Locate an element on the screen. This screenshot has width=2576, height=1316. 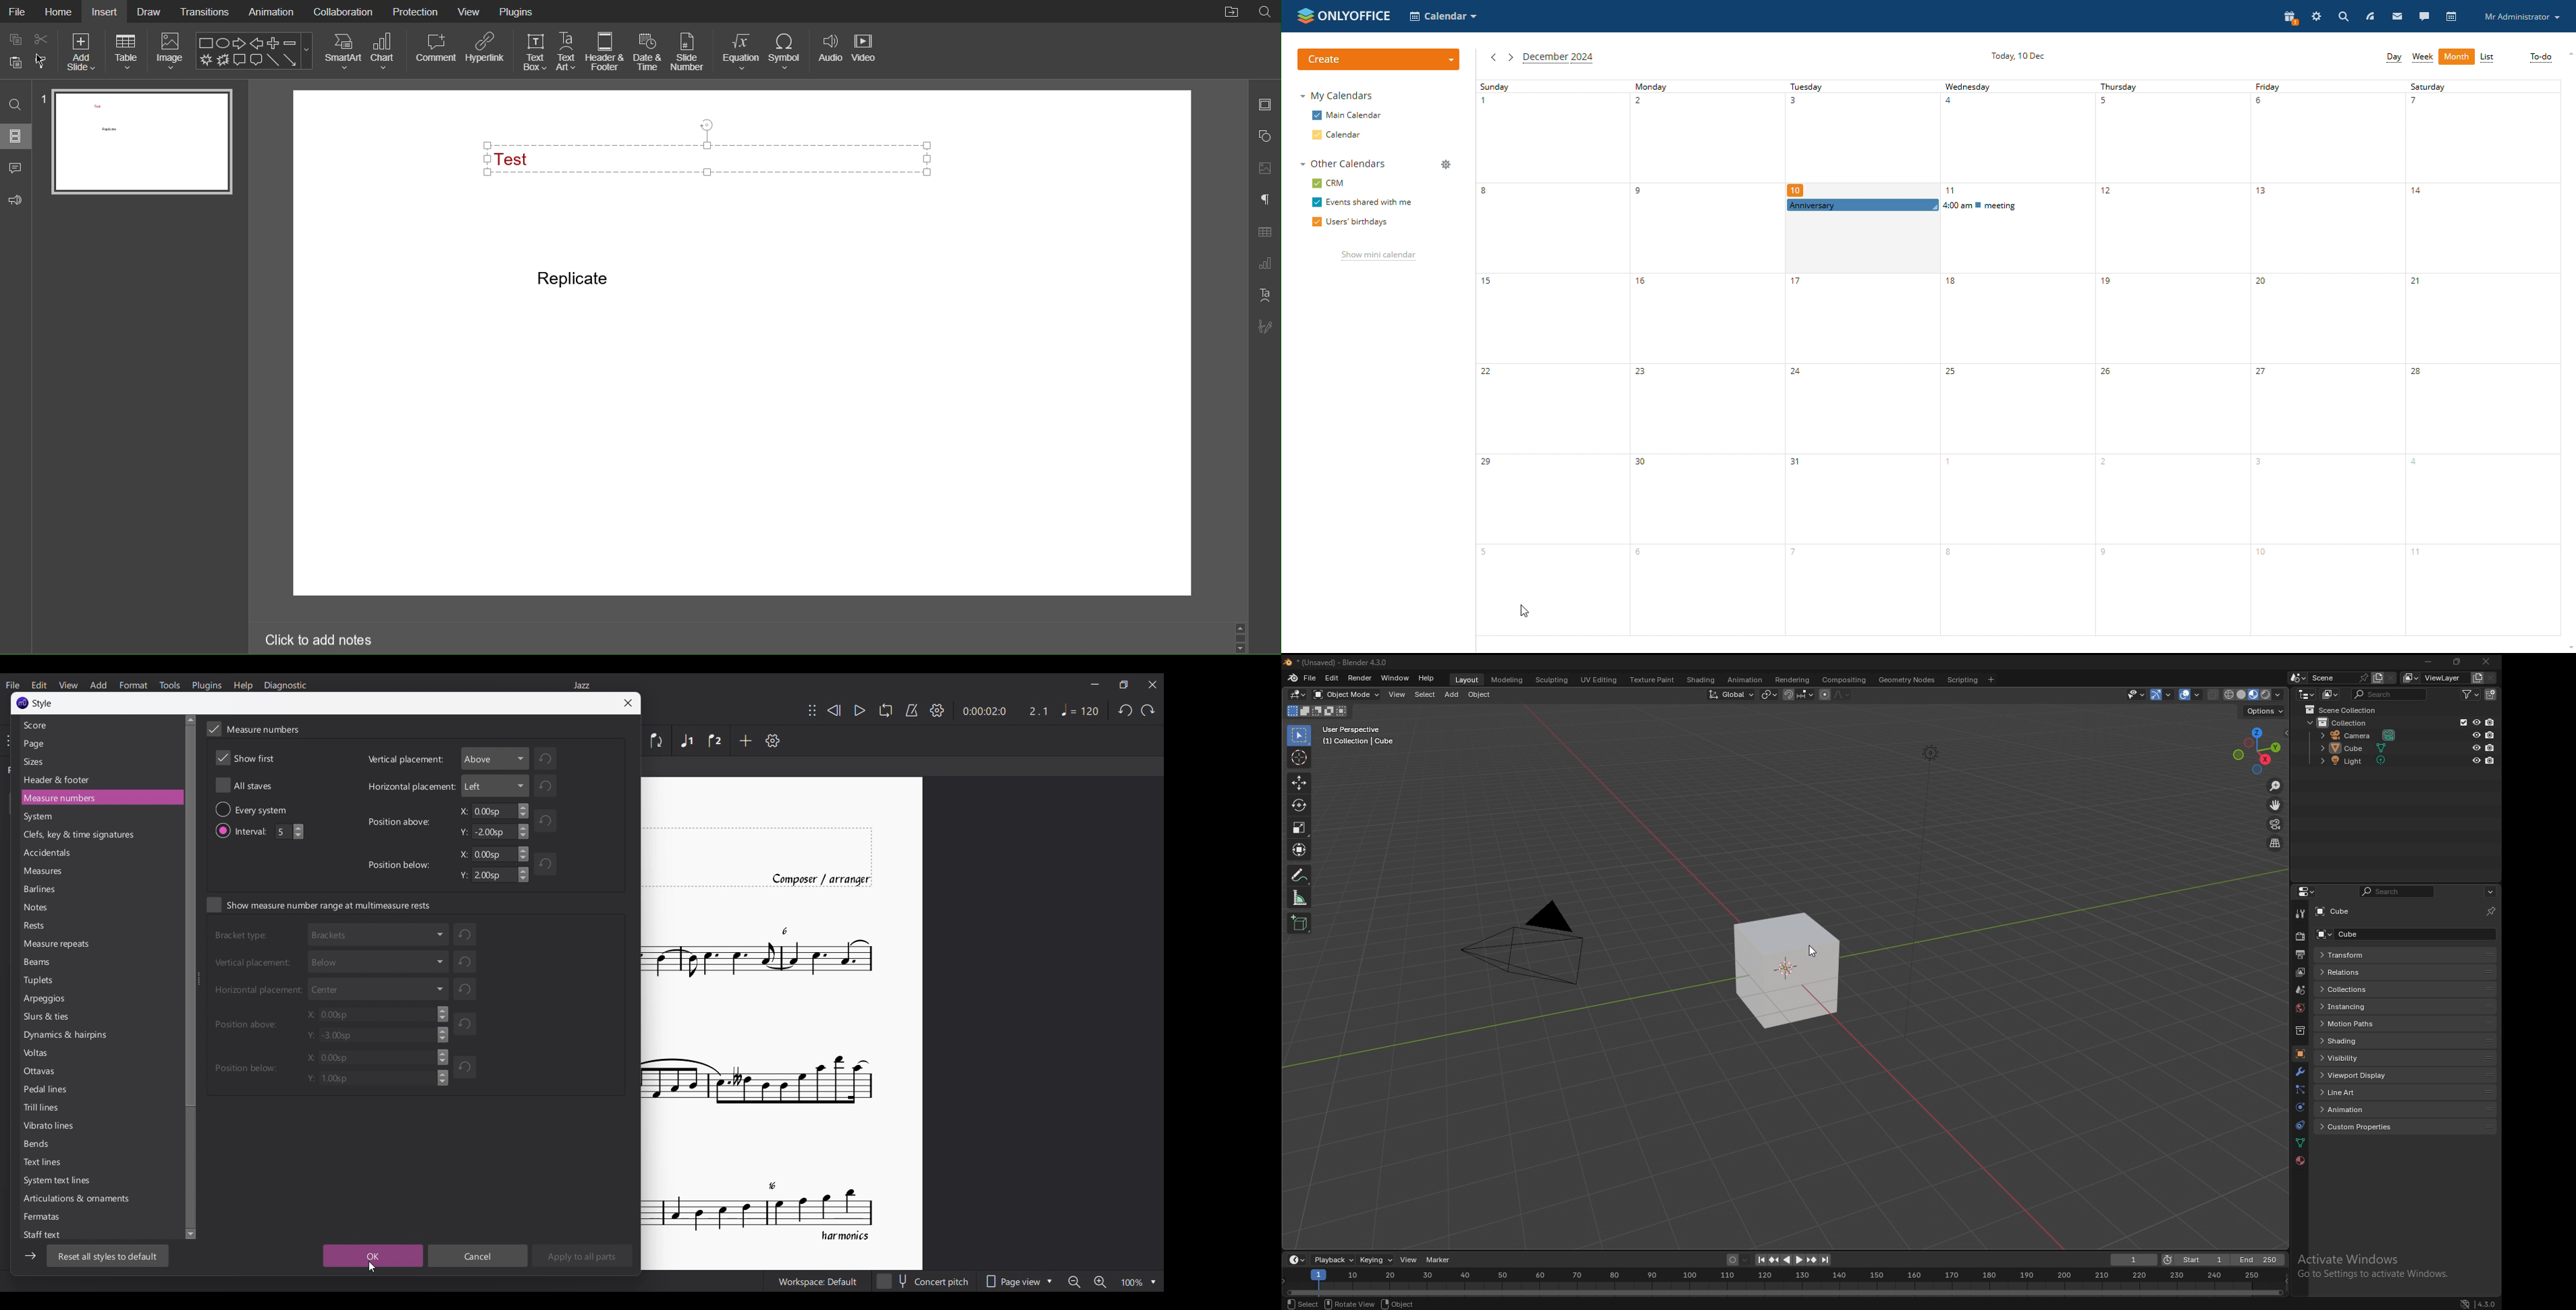
Indicates toggle on/off is located at coordinates (224, 831).